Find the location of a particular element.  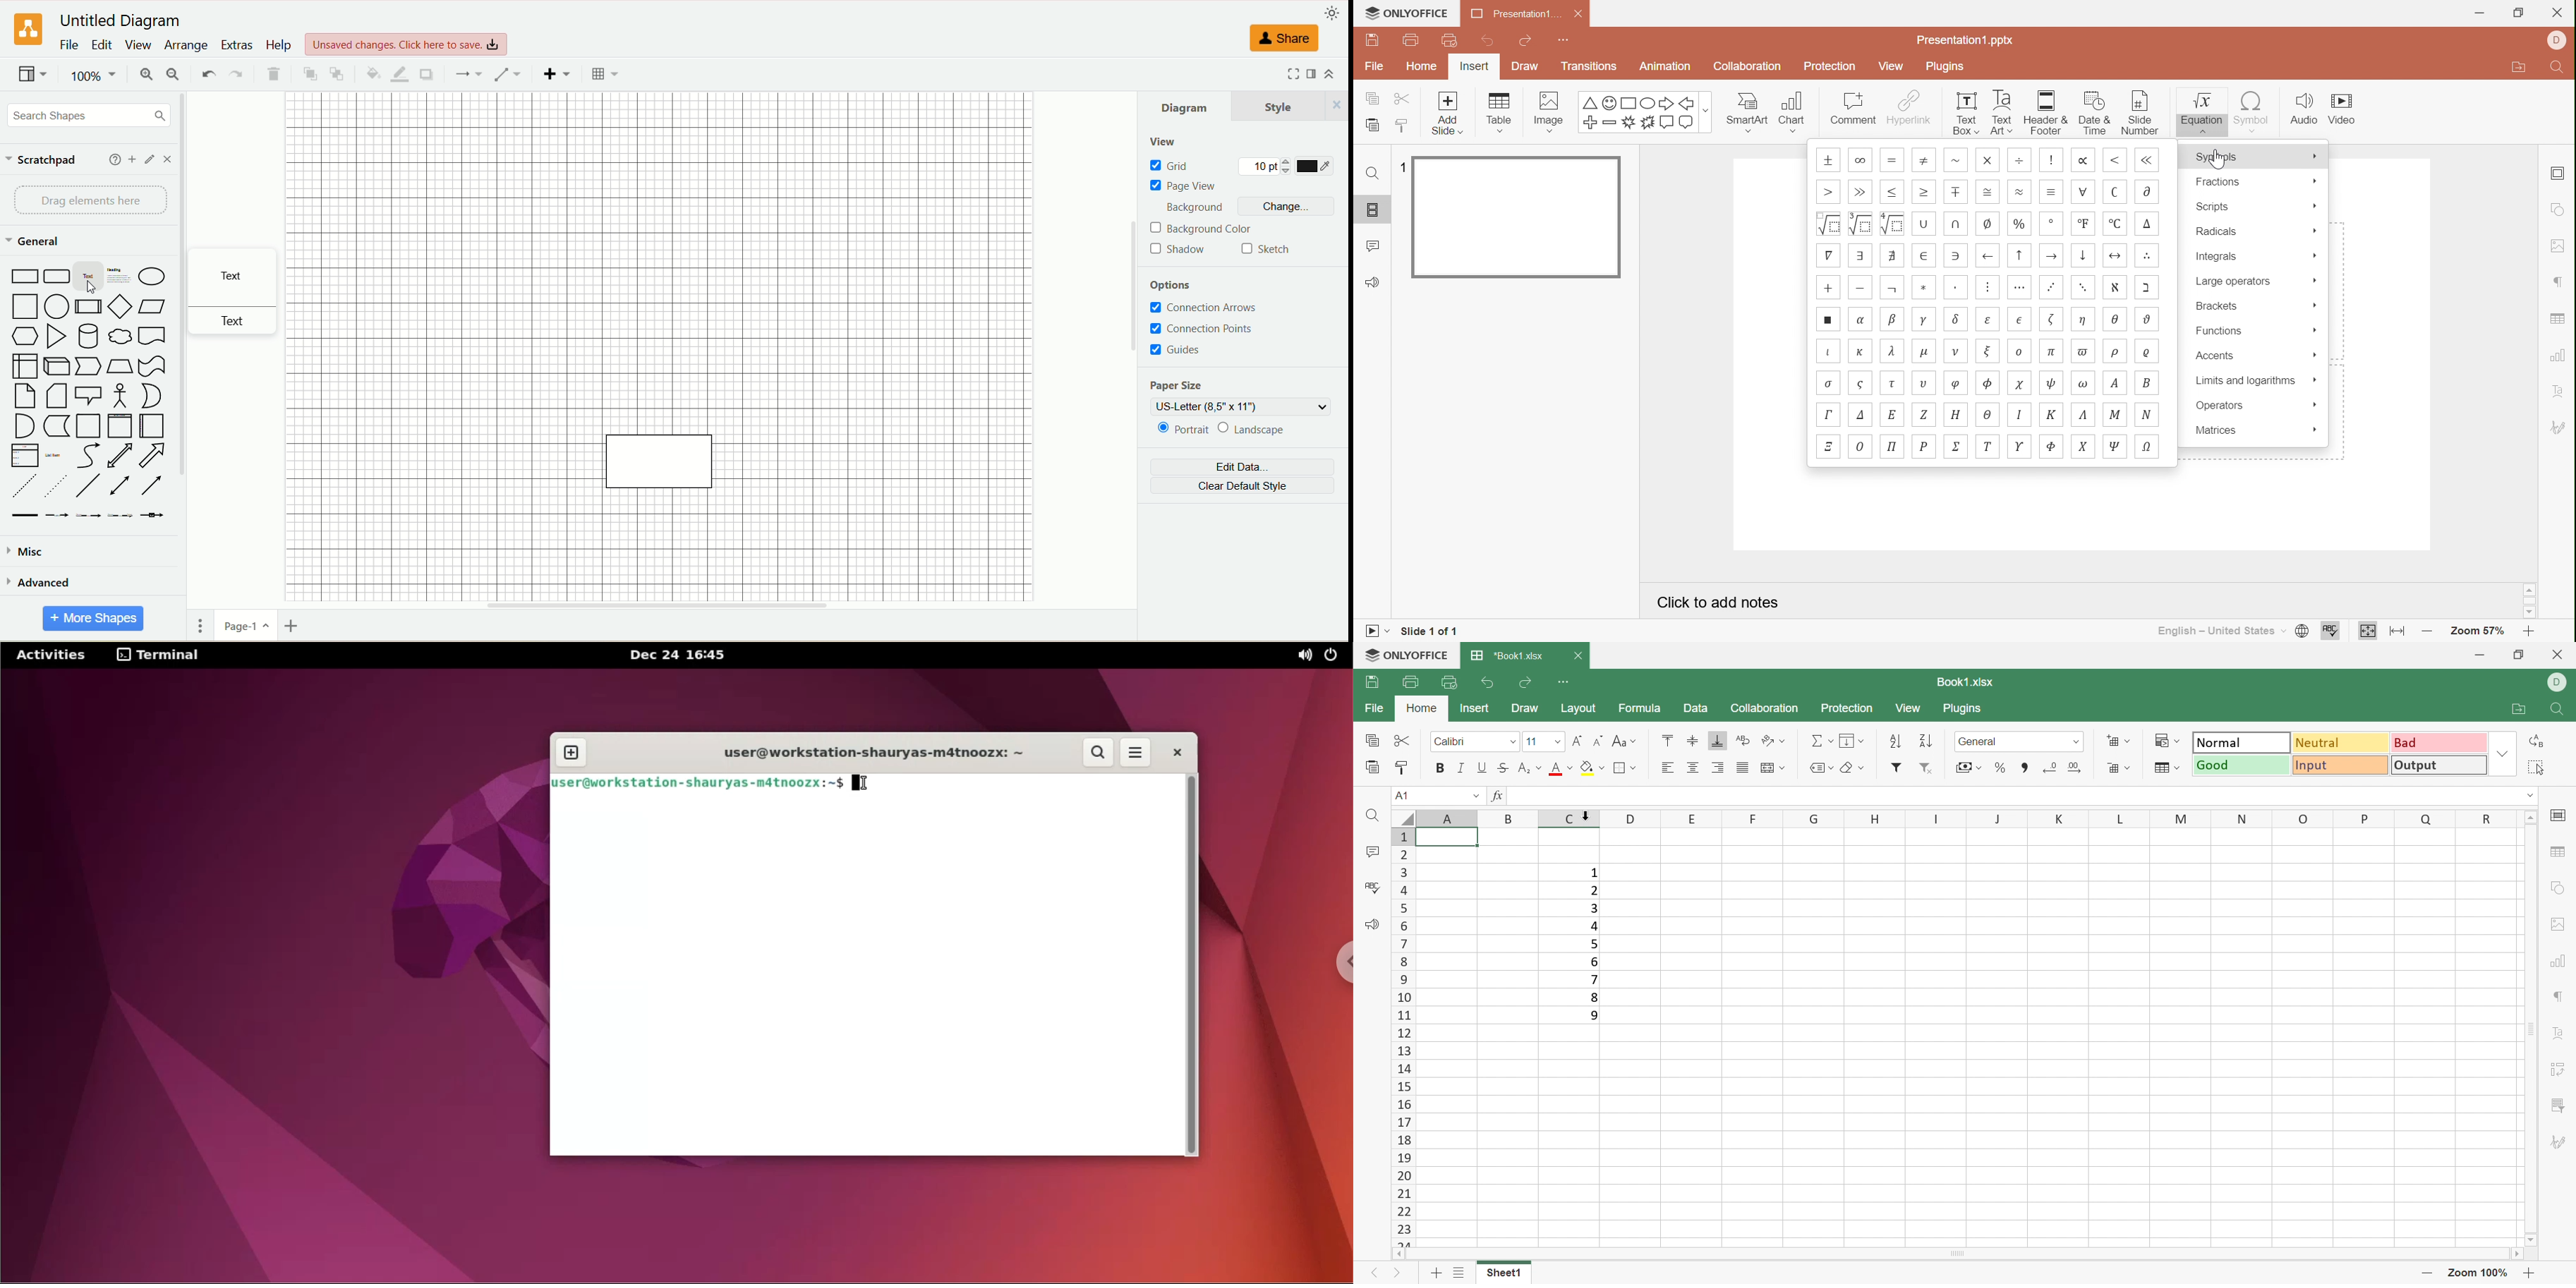

cylinder is located at coordinates (87, 335).